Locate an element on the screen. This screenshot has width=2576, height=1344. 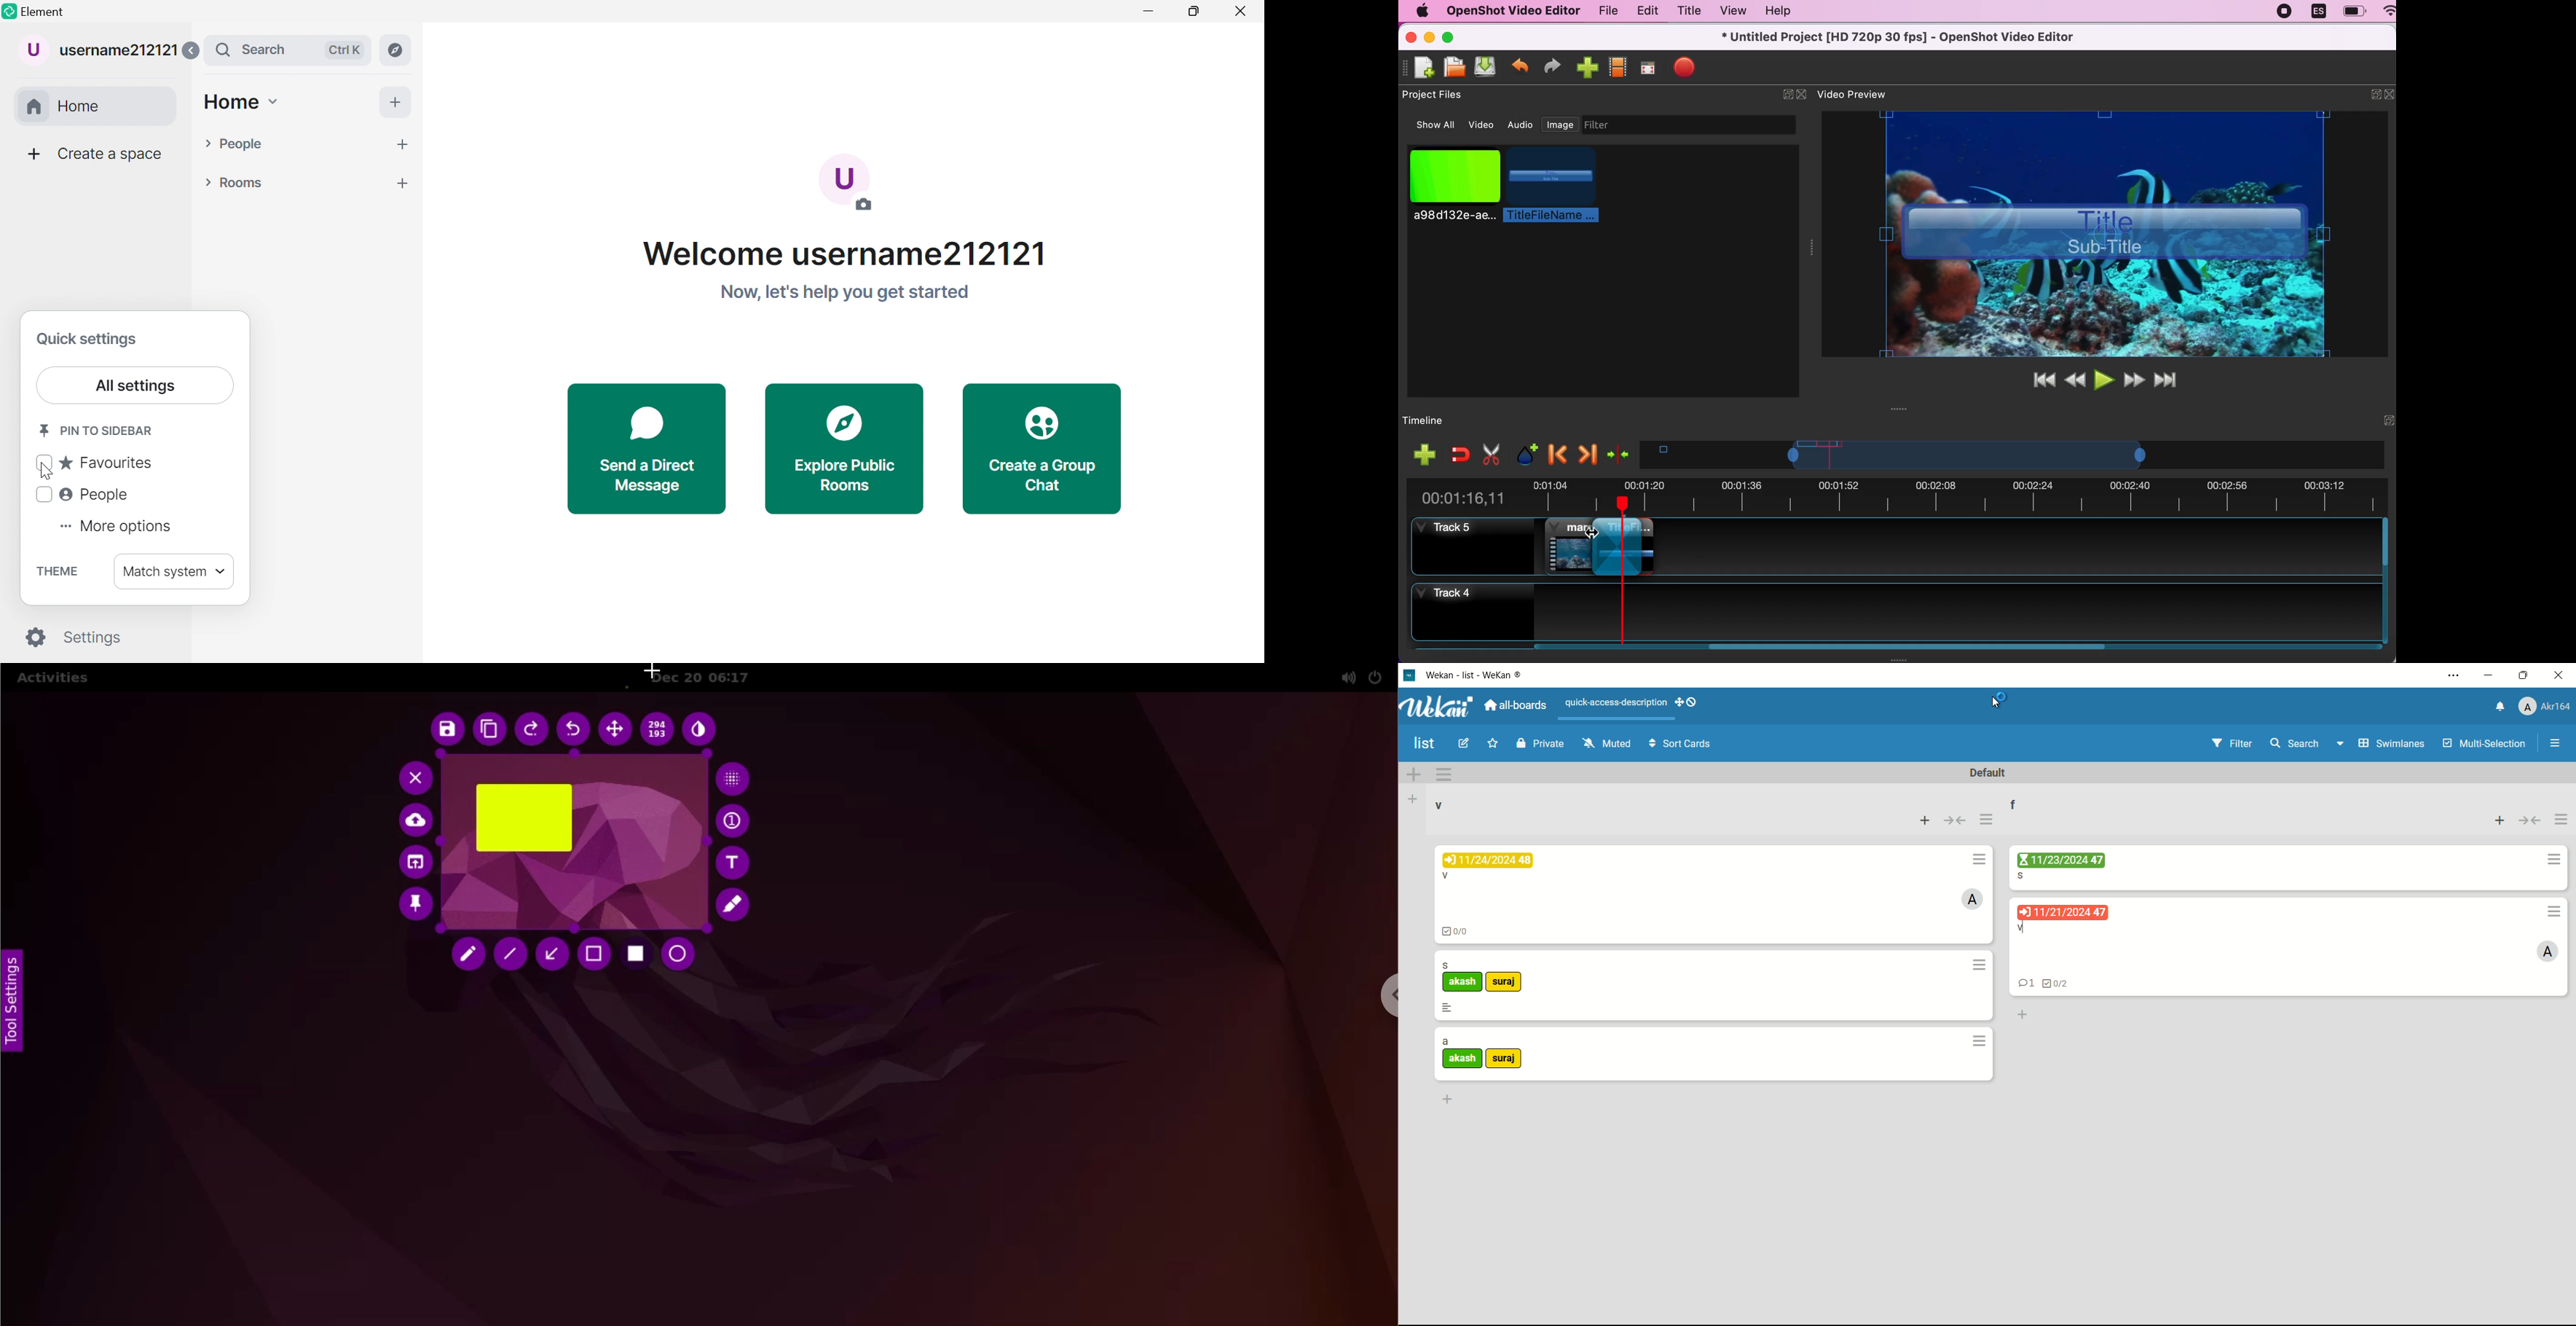
private is located at coordinates (1543, 743).